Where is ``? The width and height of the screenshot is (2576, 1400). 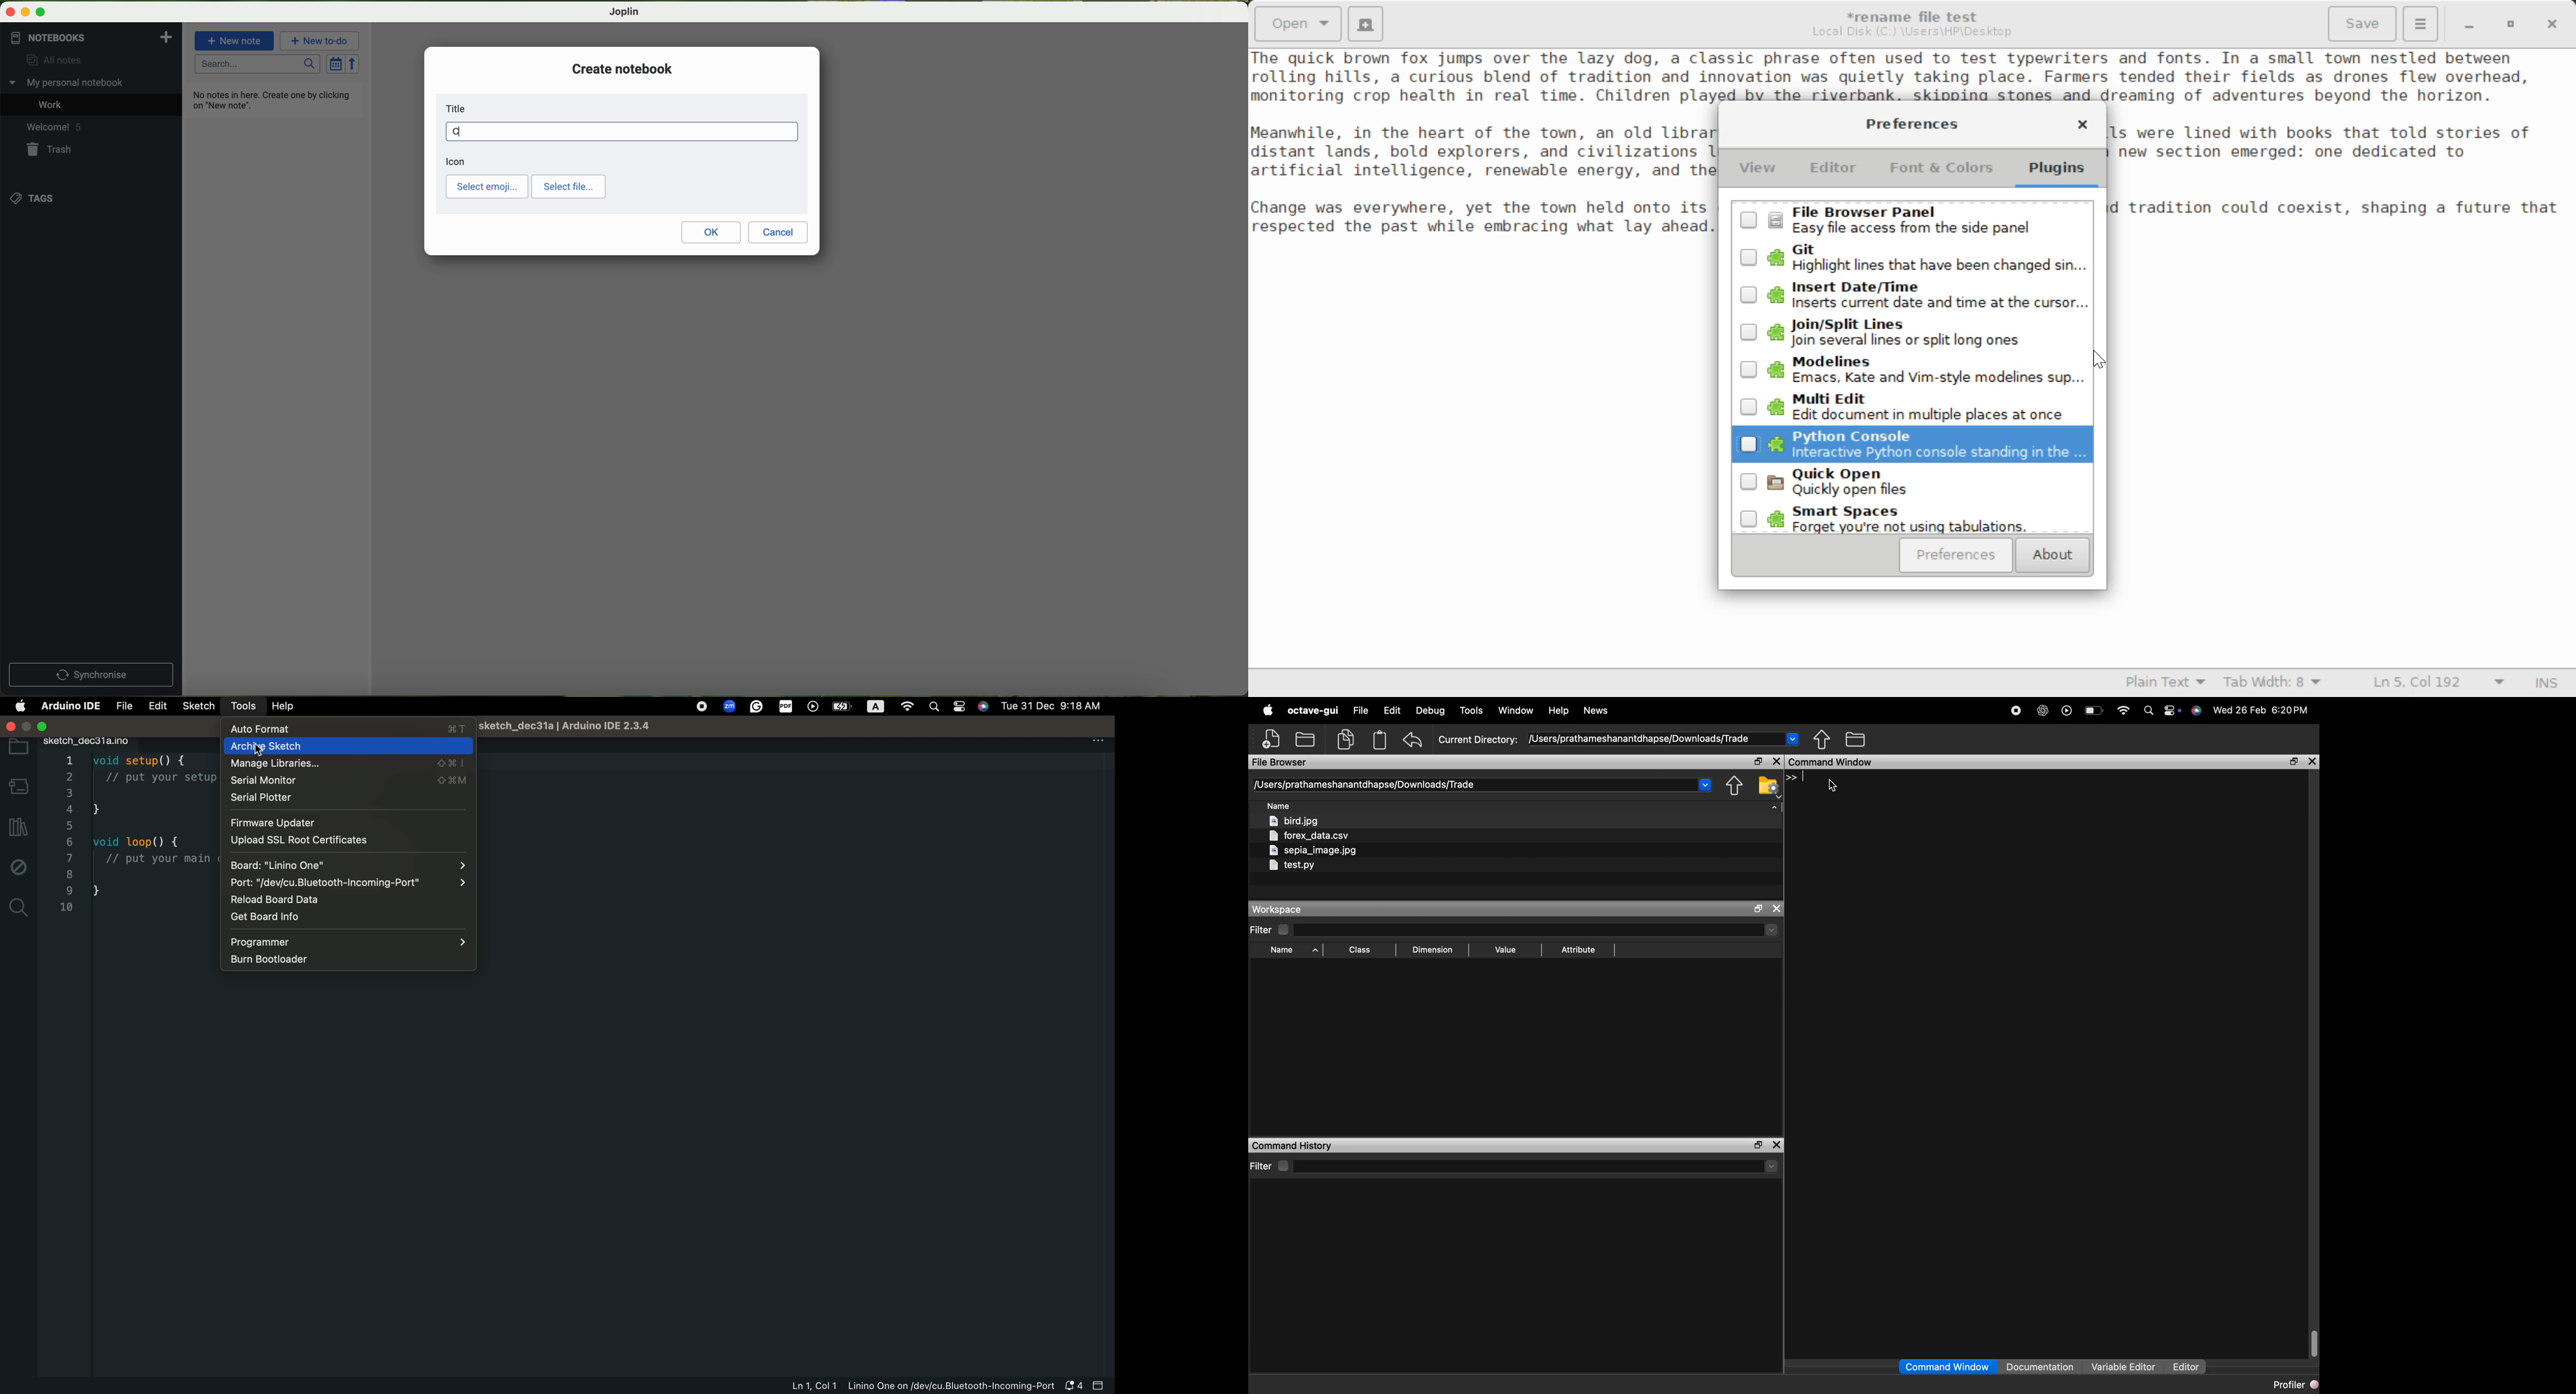  is located at coordinates (347, 726).